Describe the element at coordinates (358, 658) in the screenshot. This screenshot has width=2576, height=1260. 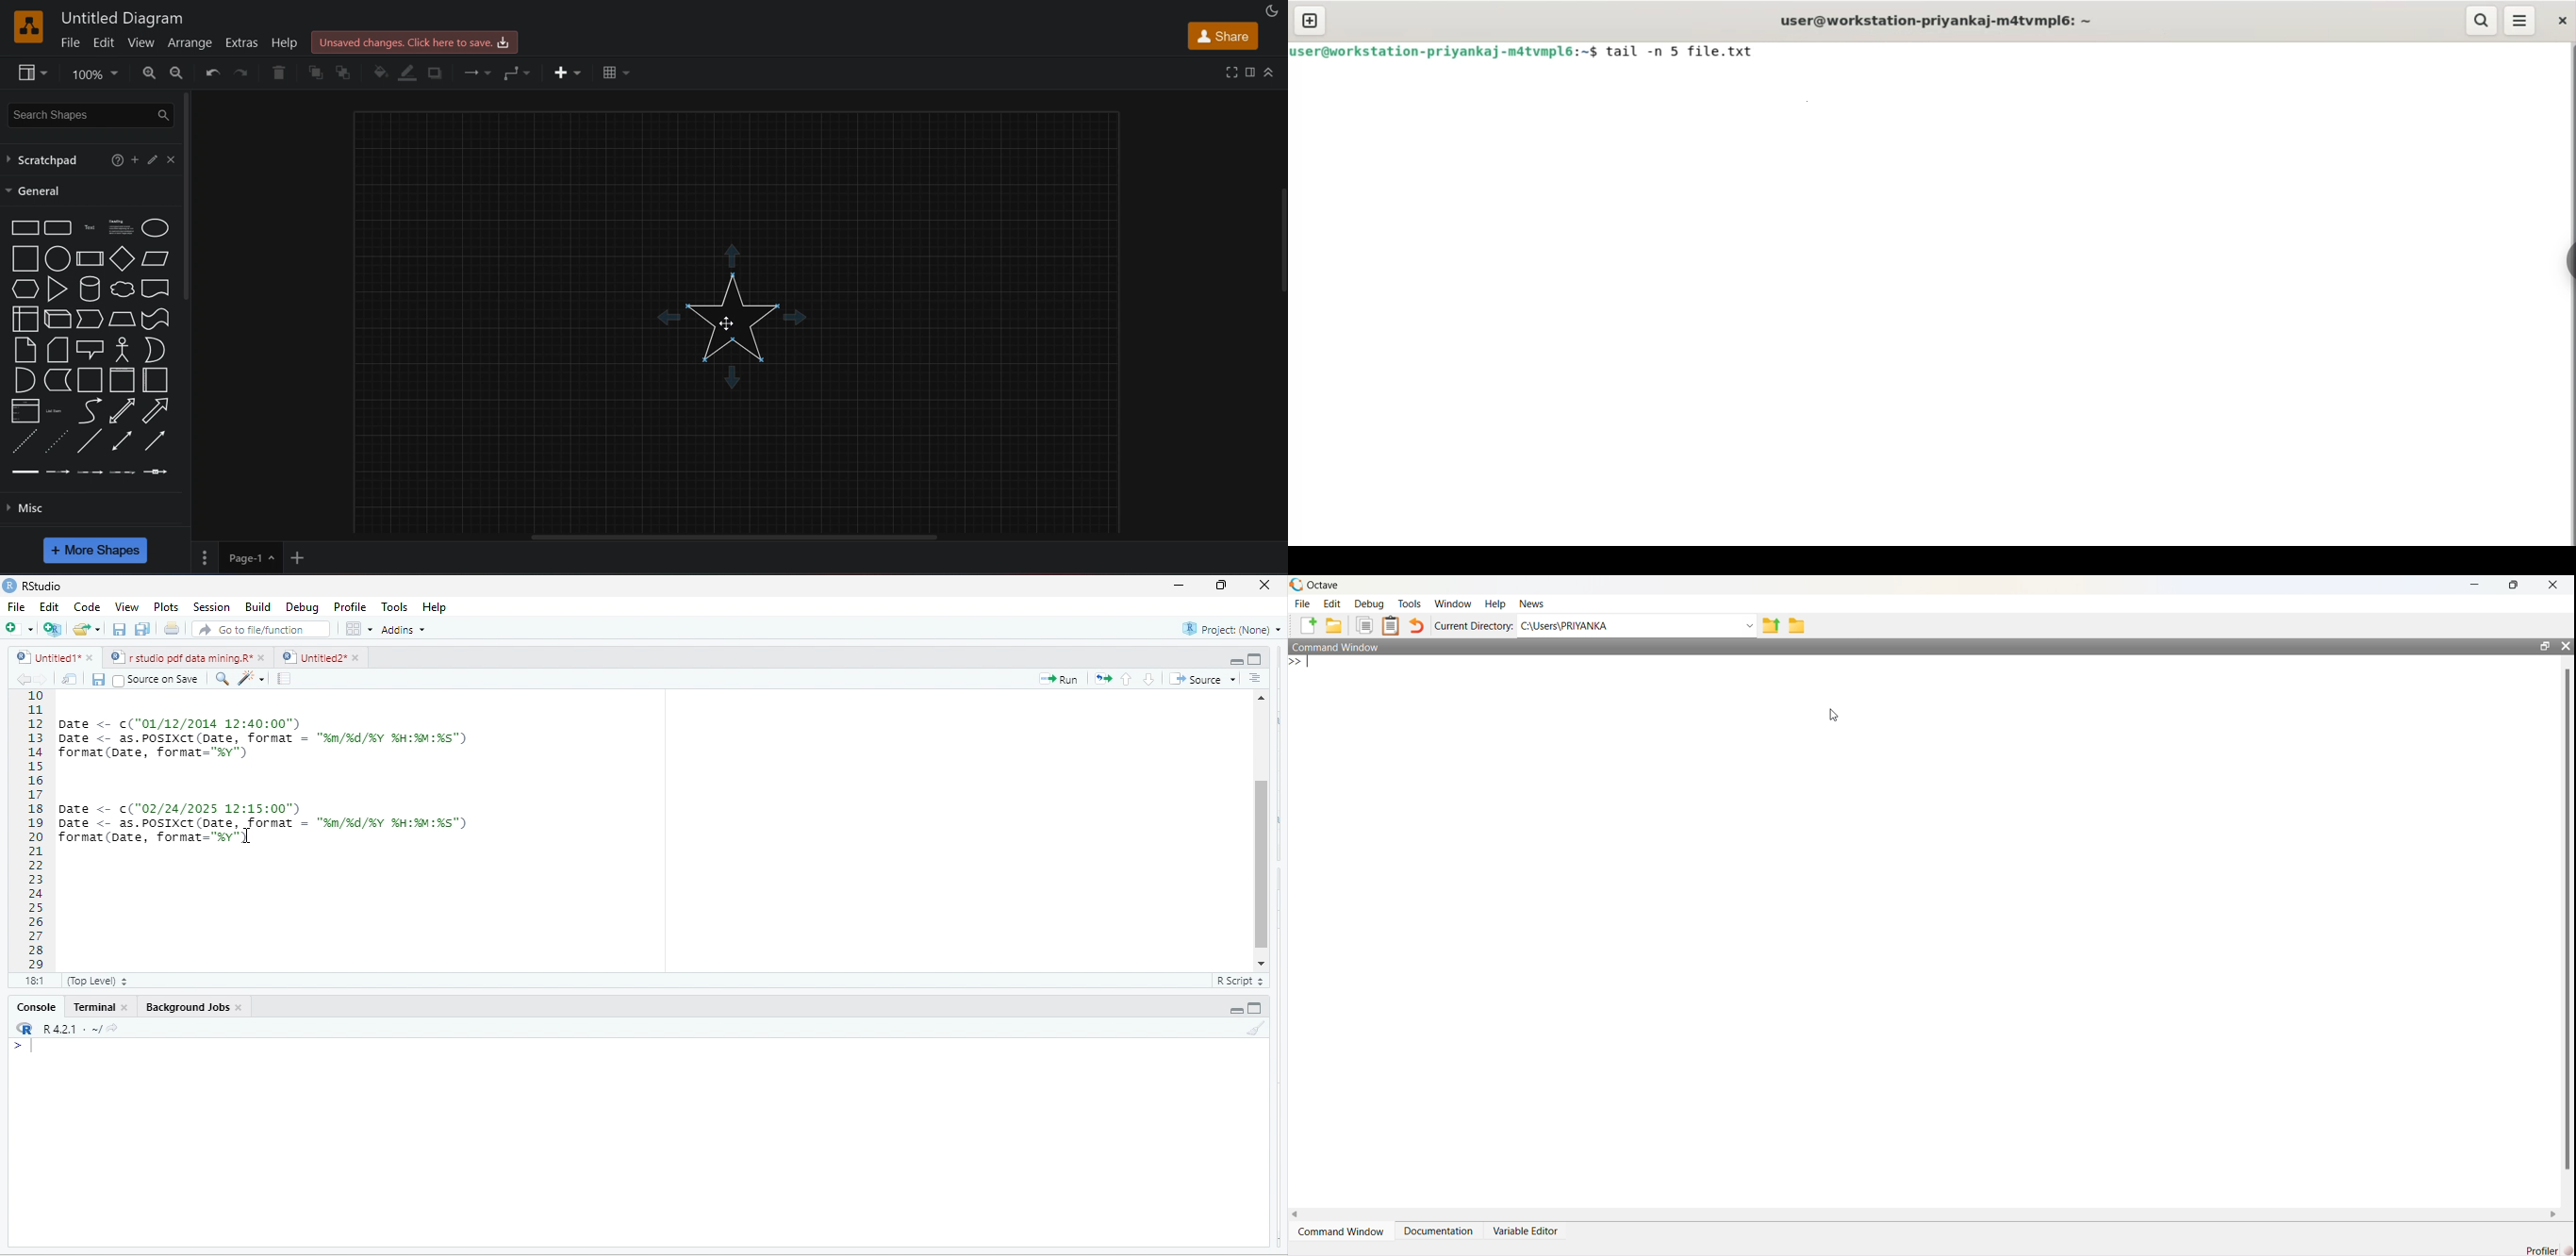
I see `close` at that location.